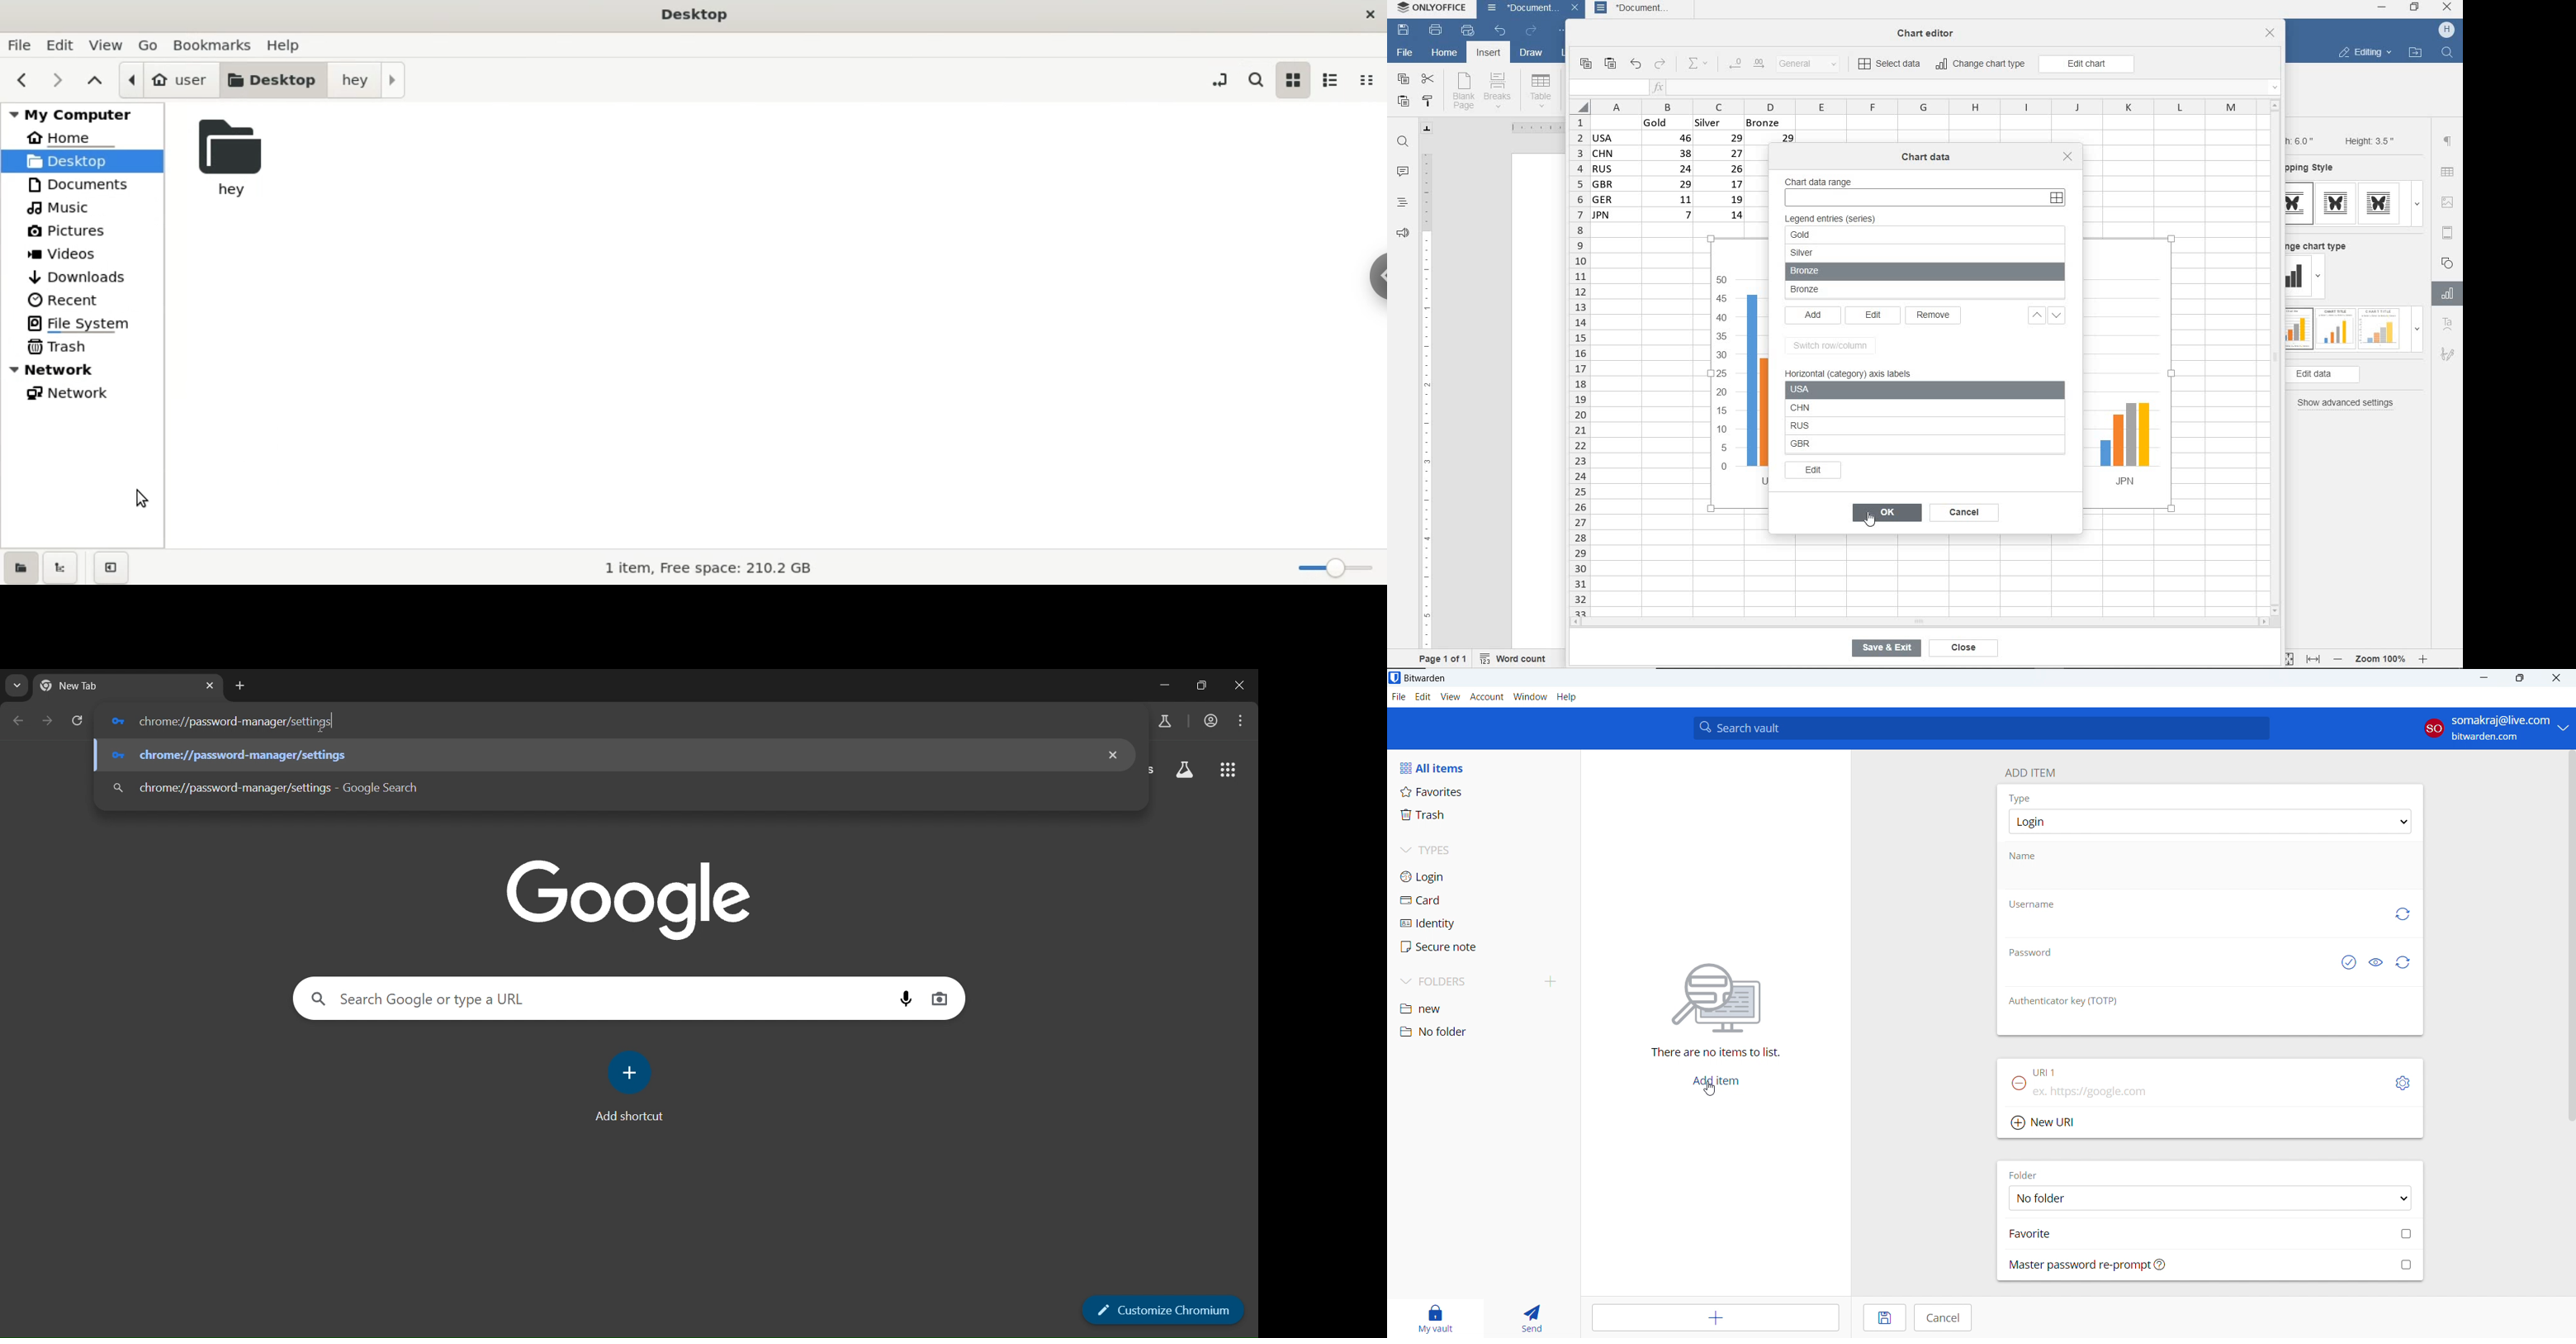  Describe the element at coordinates (2029, 951) in the screenshot. I see `password` at that location.